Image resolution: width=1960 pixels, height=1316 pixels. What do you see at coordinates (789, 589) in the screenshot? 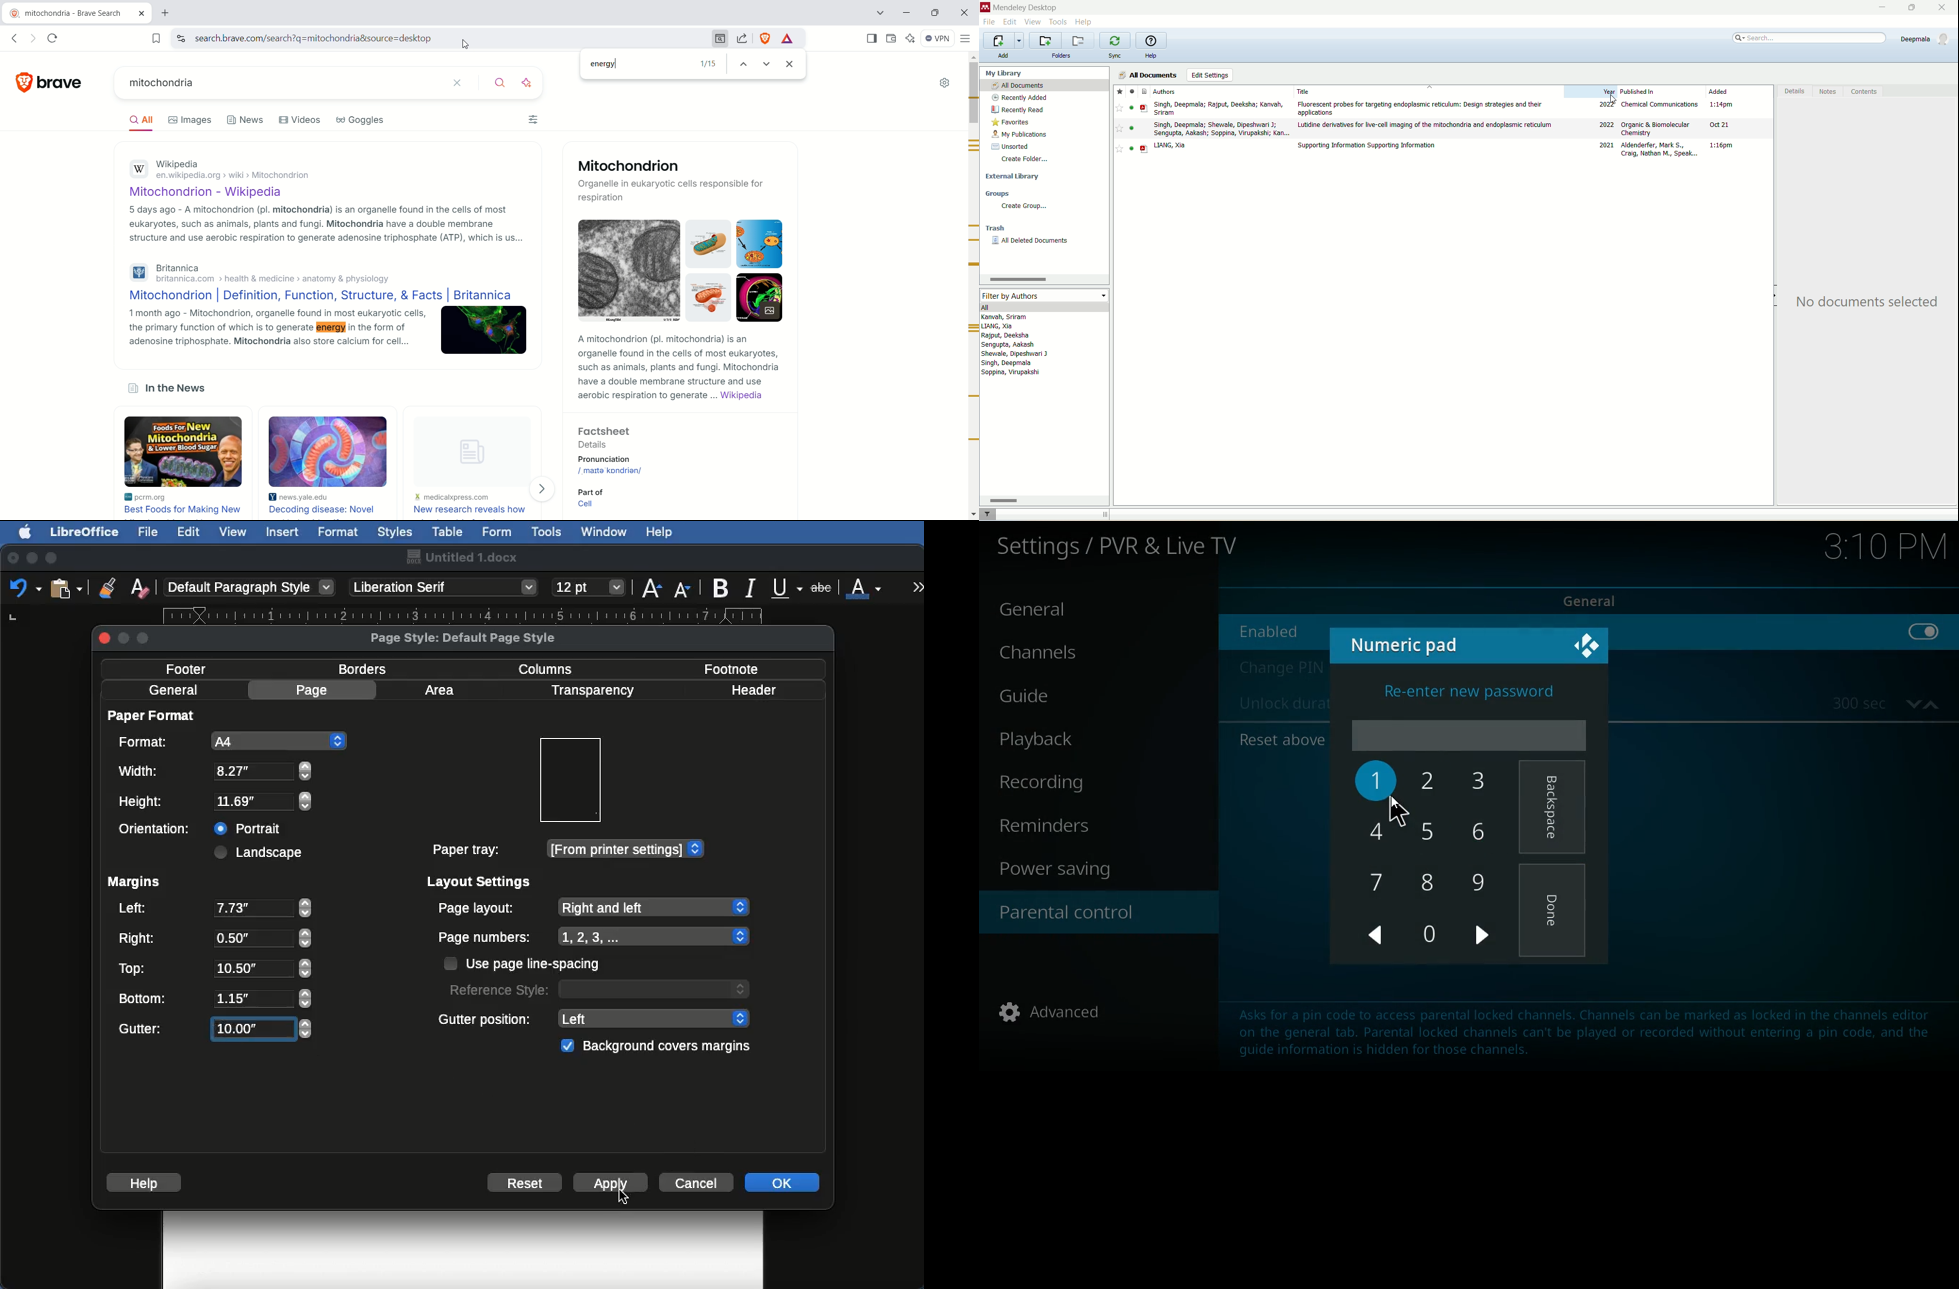
I see `Underline` at bounding box center [789, 589].